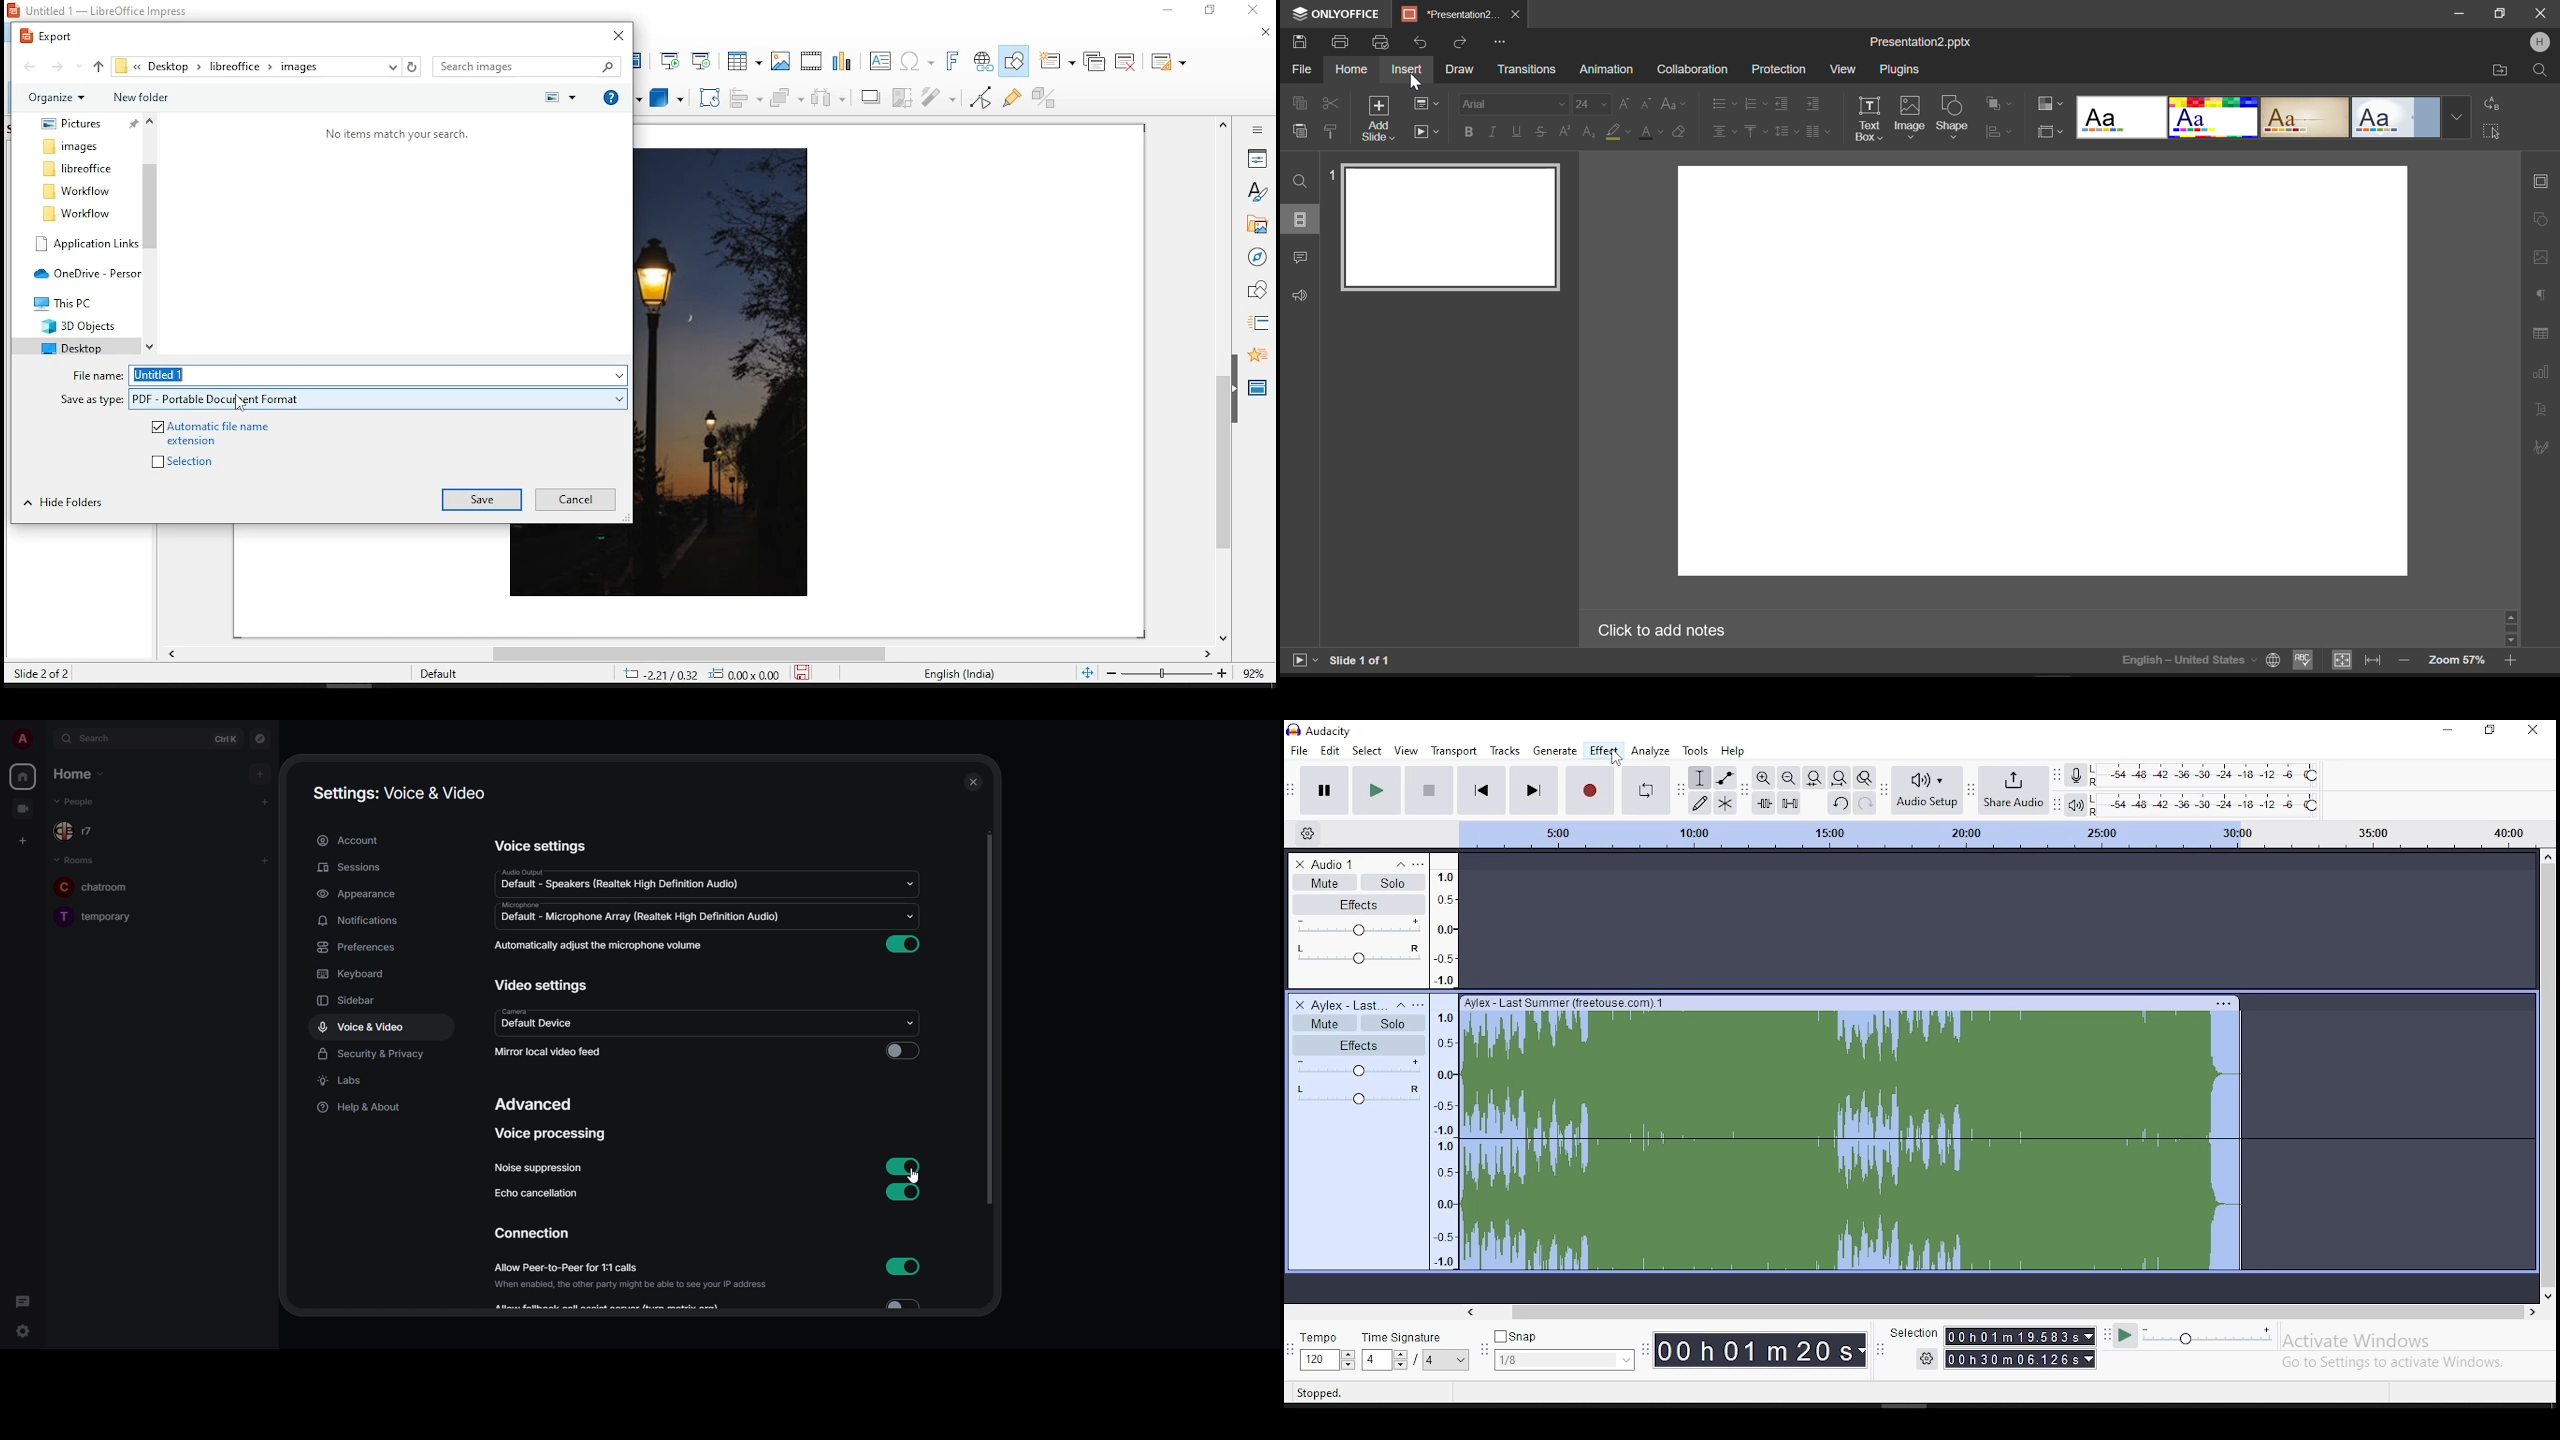 The height and width of the screenshot is (1456, 2576). I want to click on Select Slide Size, so click(2047, 133).